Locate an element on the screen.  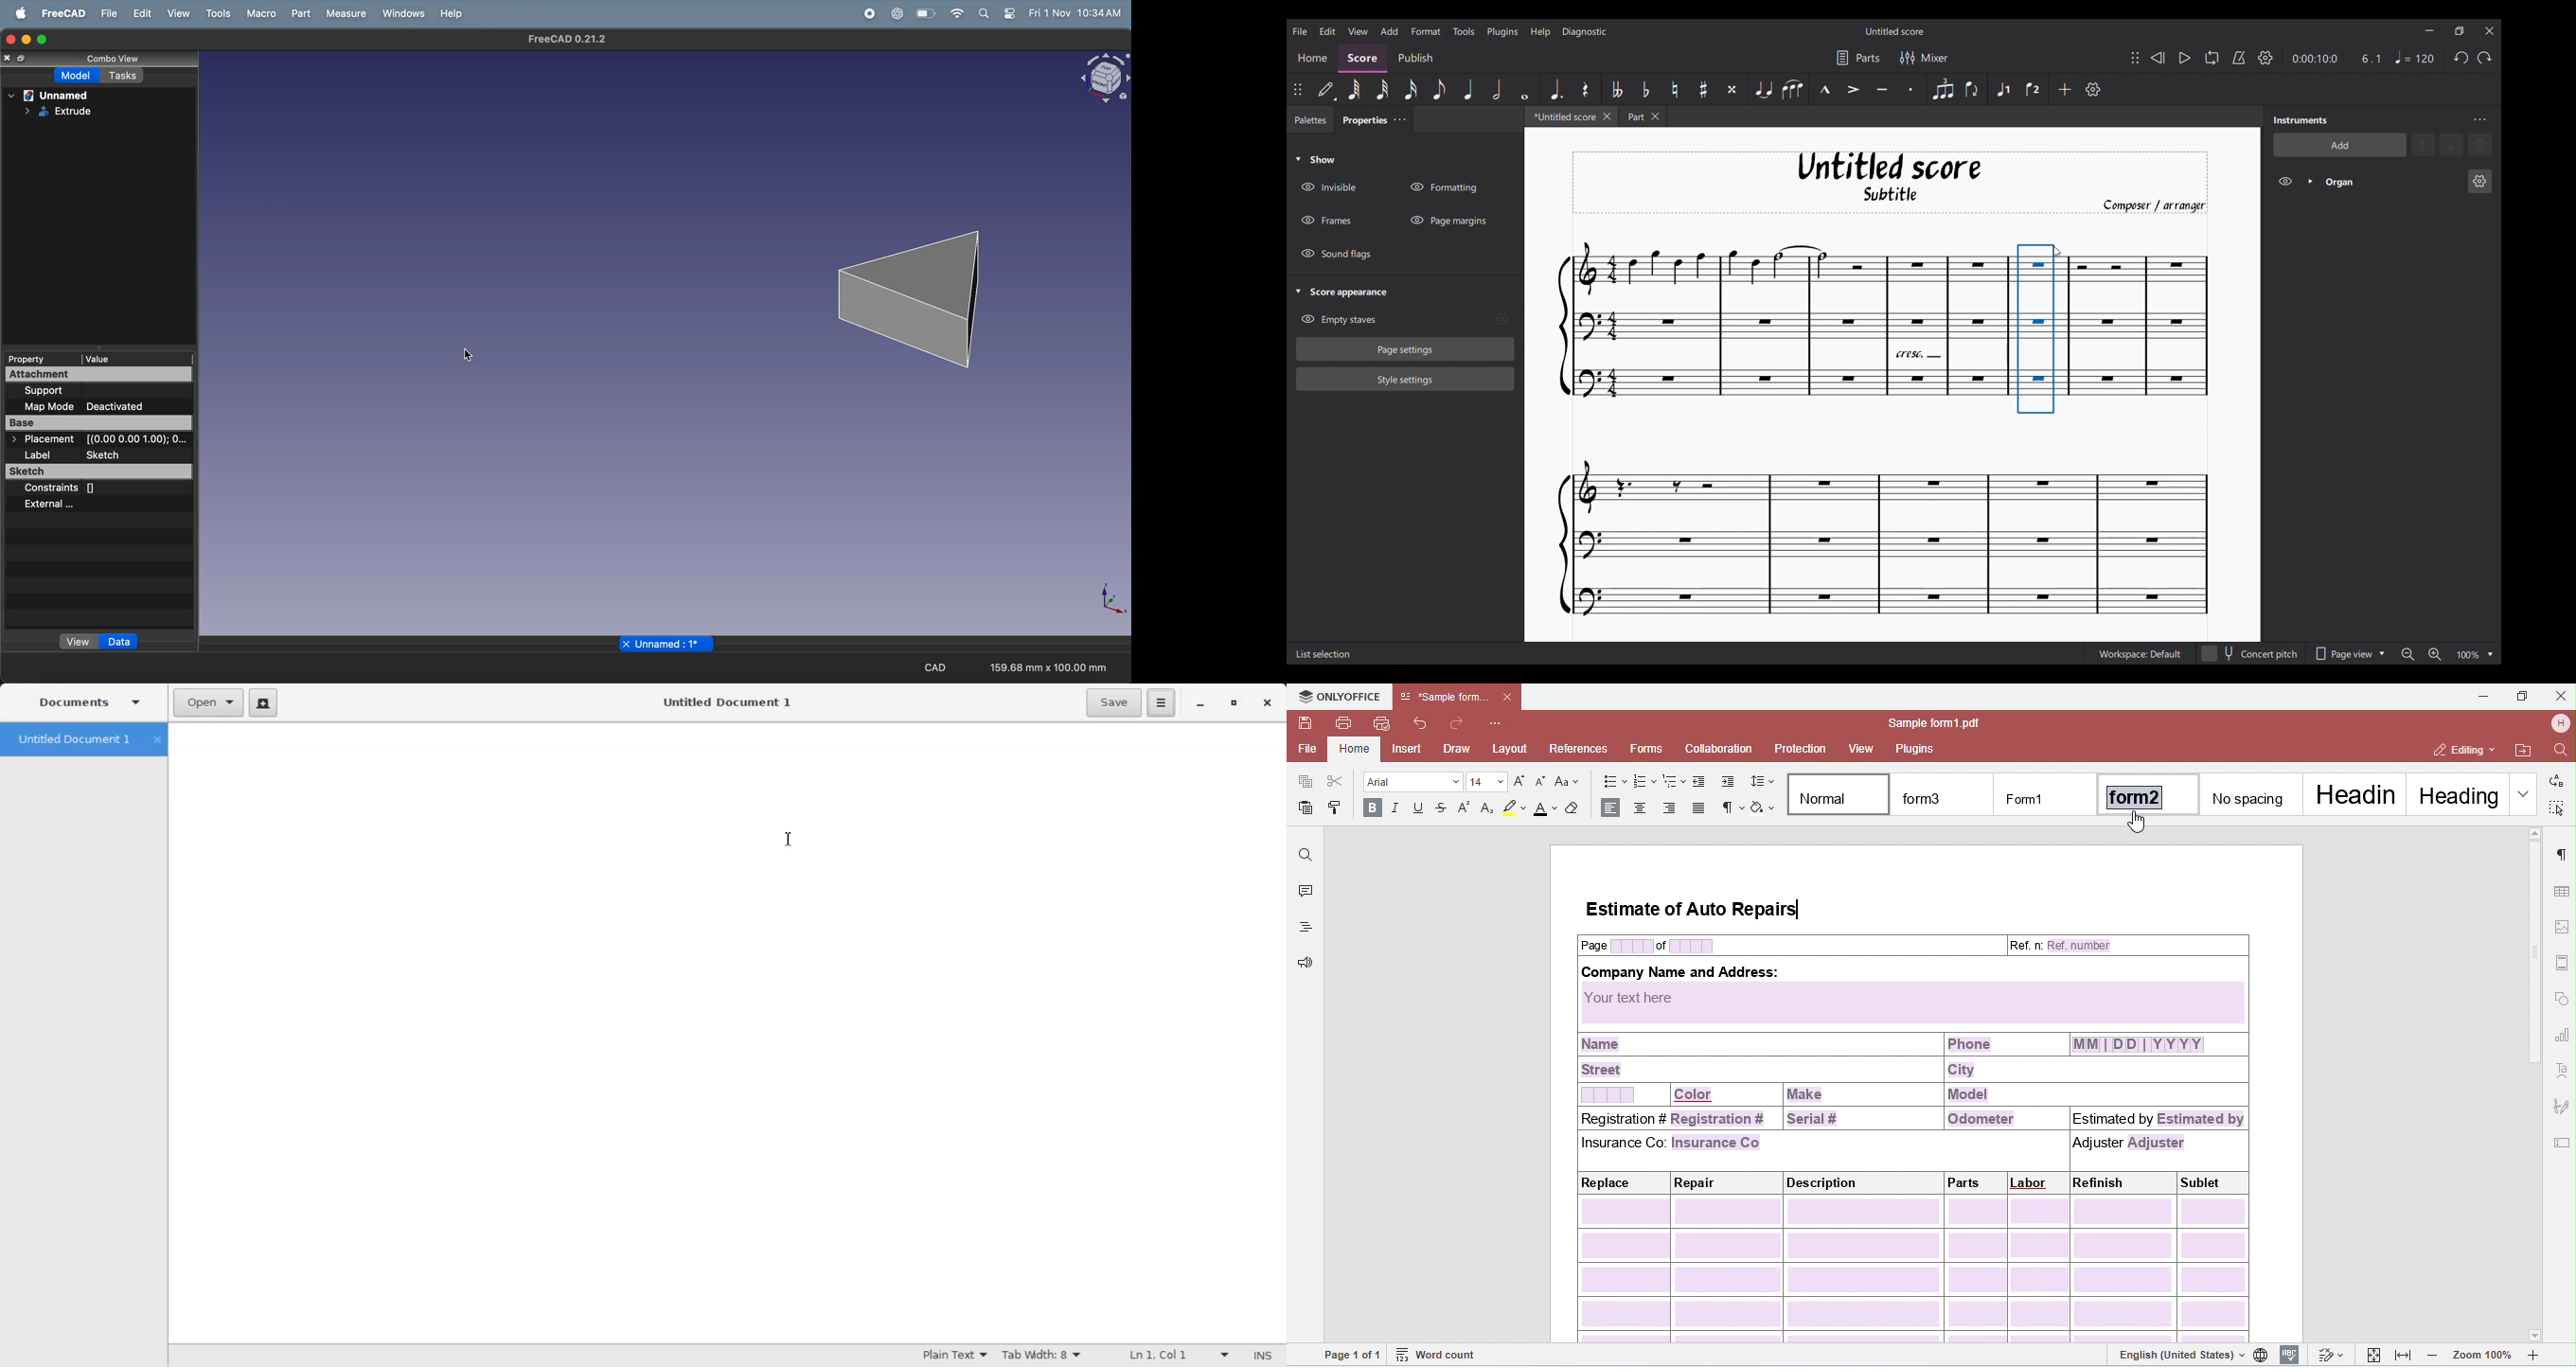
Plugins menu is located at coordinates (1503, 32).